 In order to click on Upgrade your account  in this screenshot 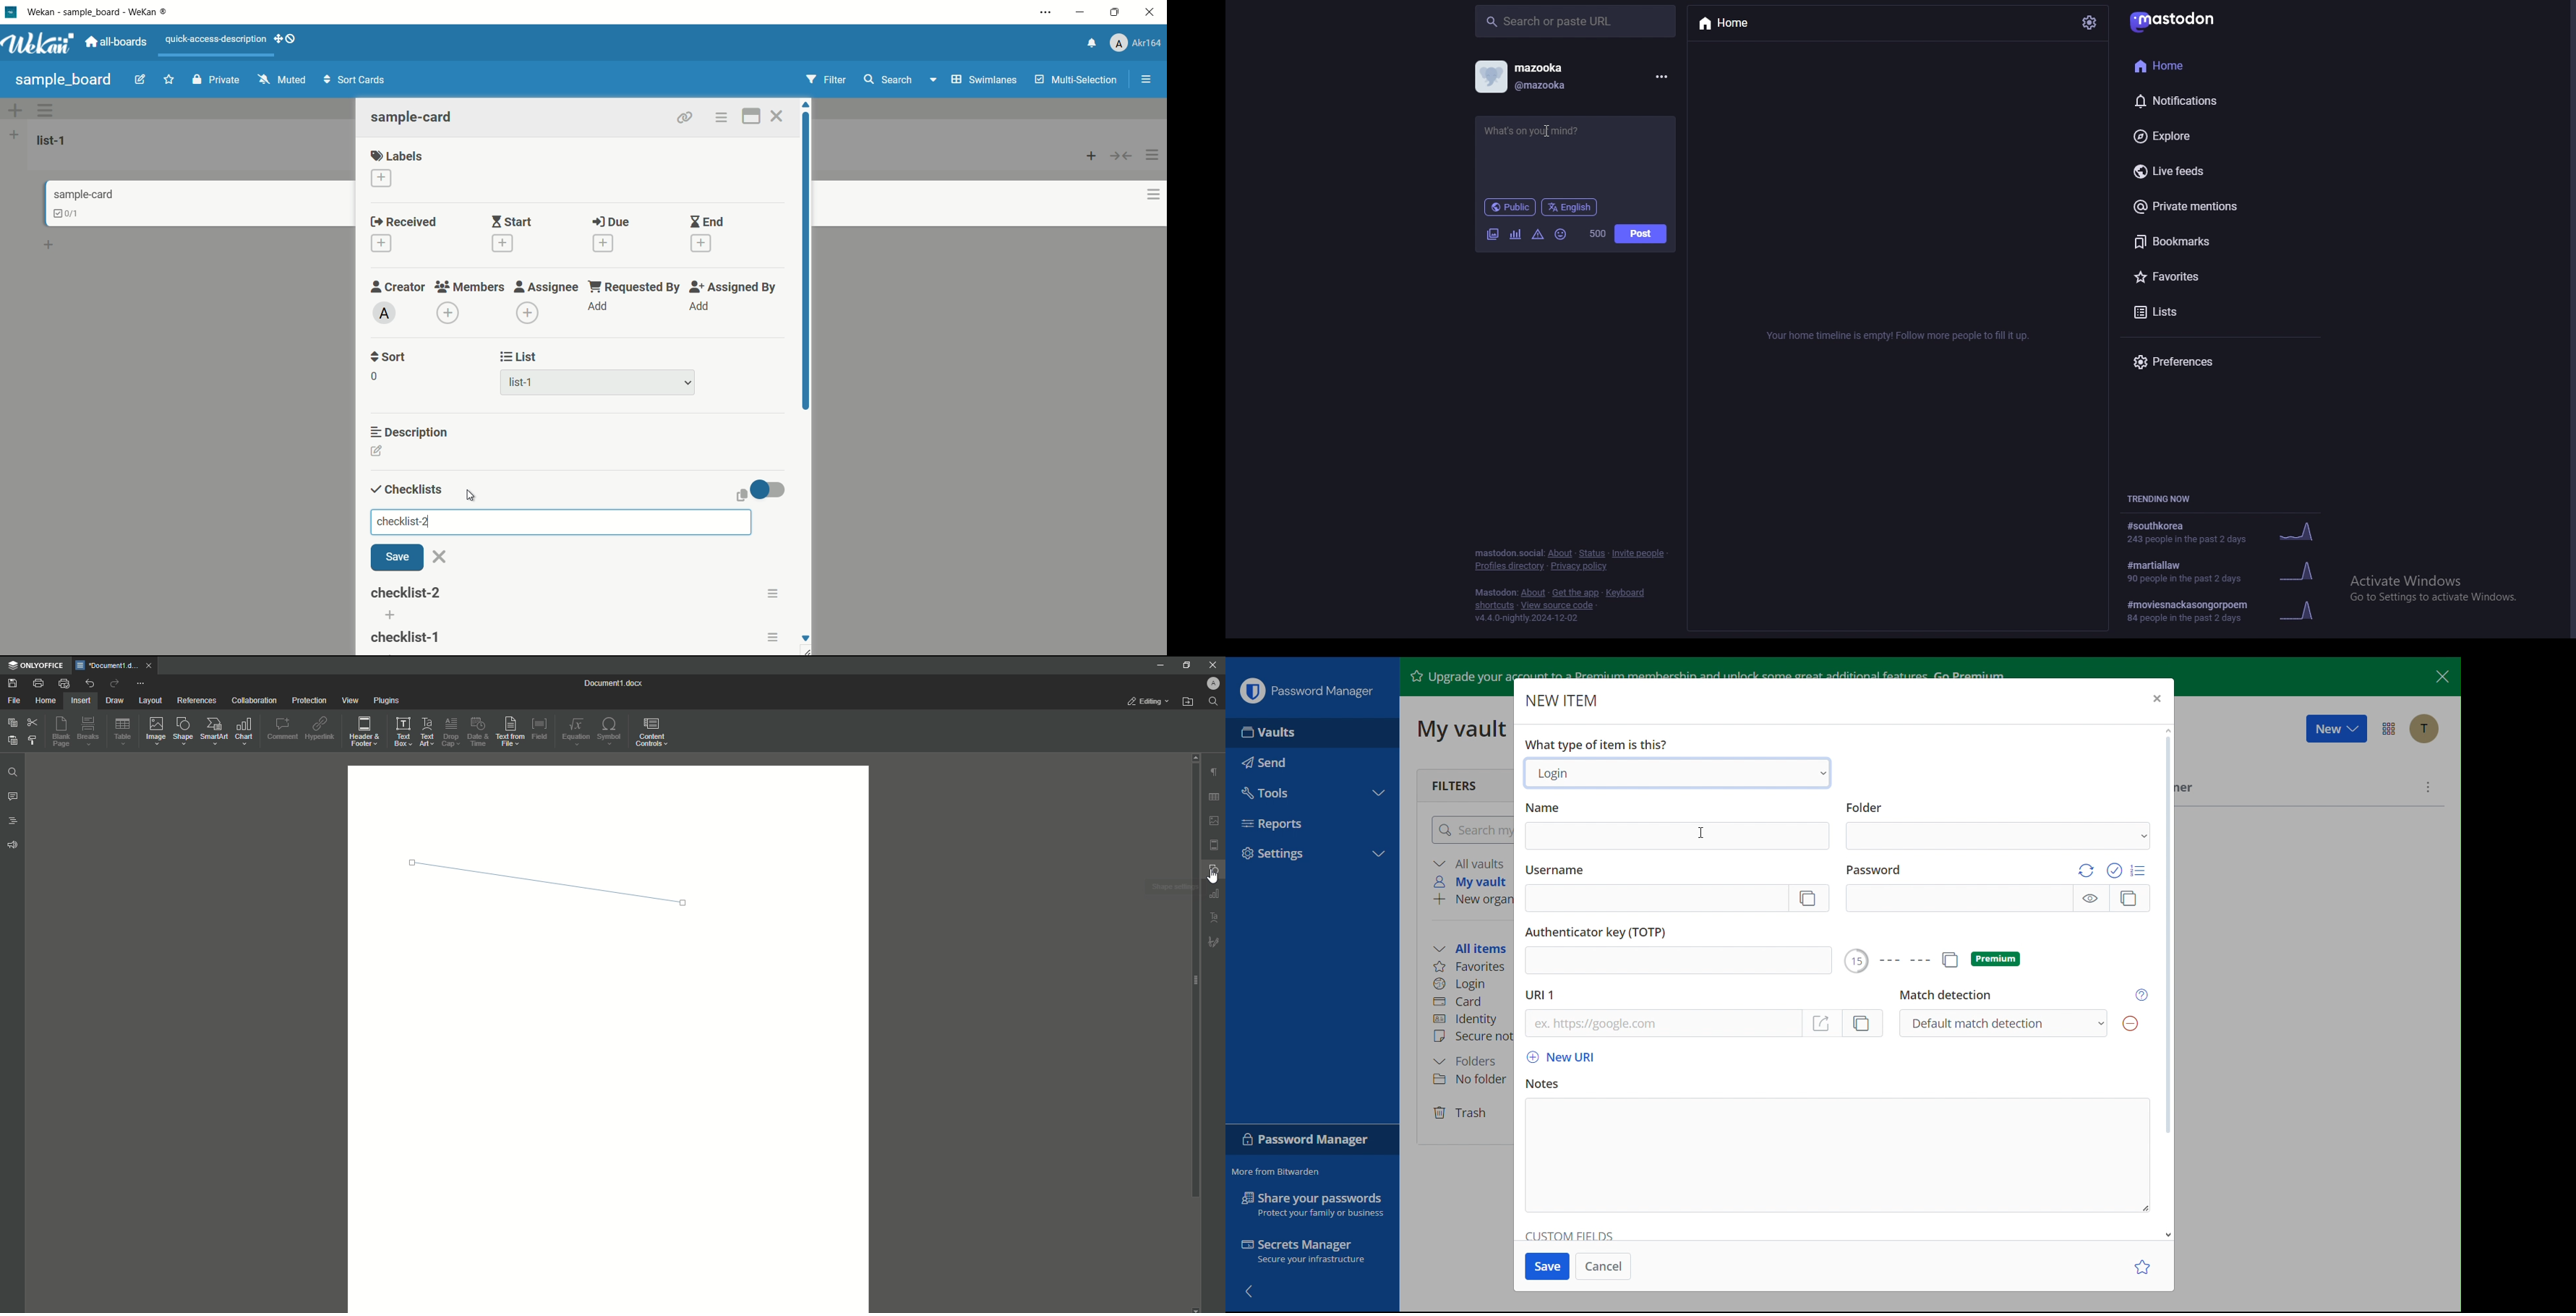, I will do `click(1454, 676)`.